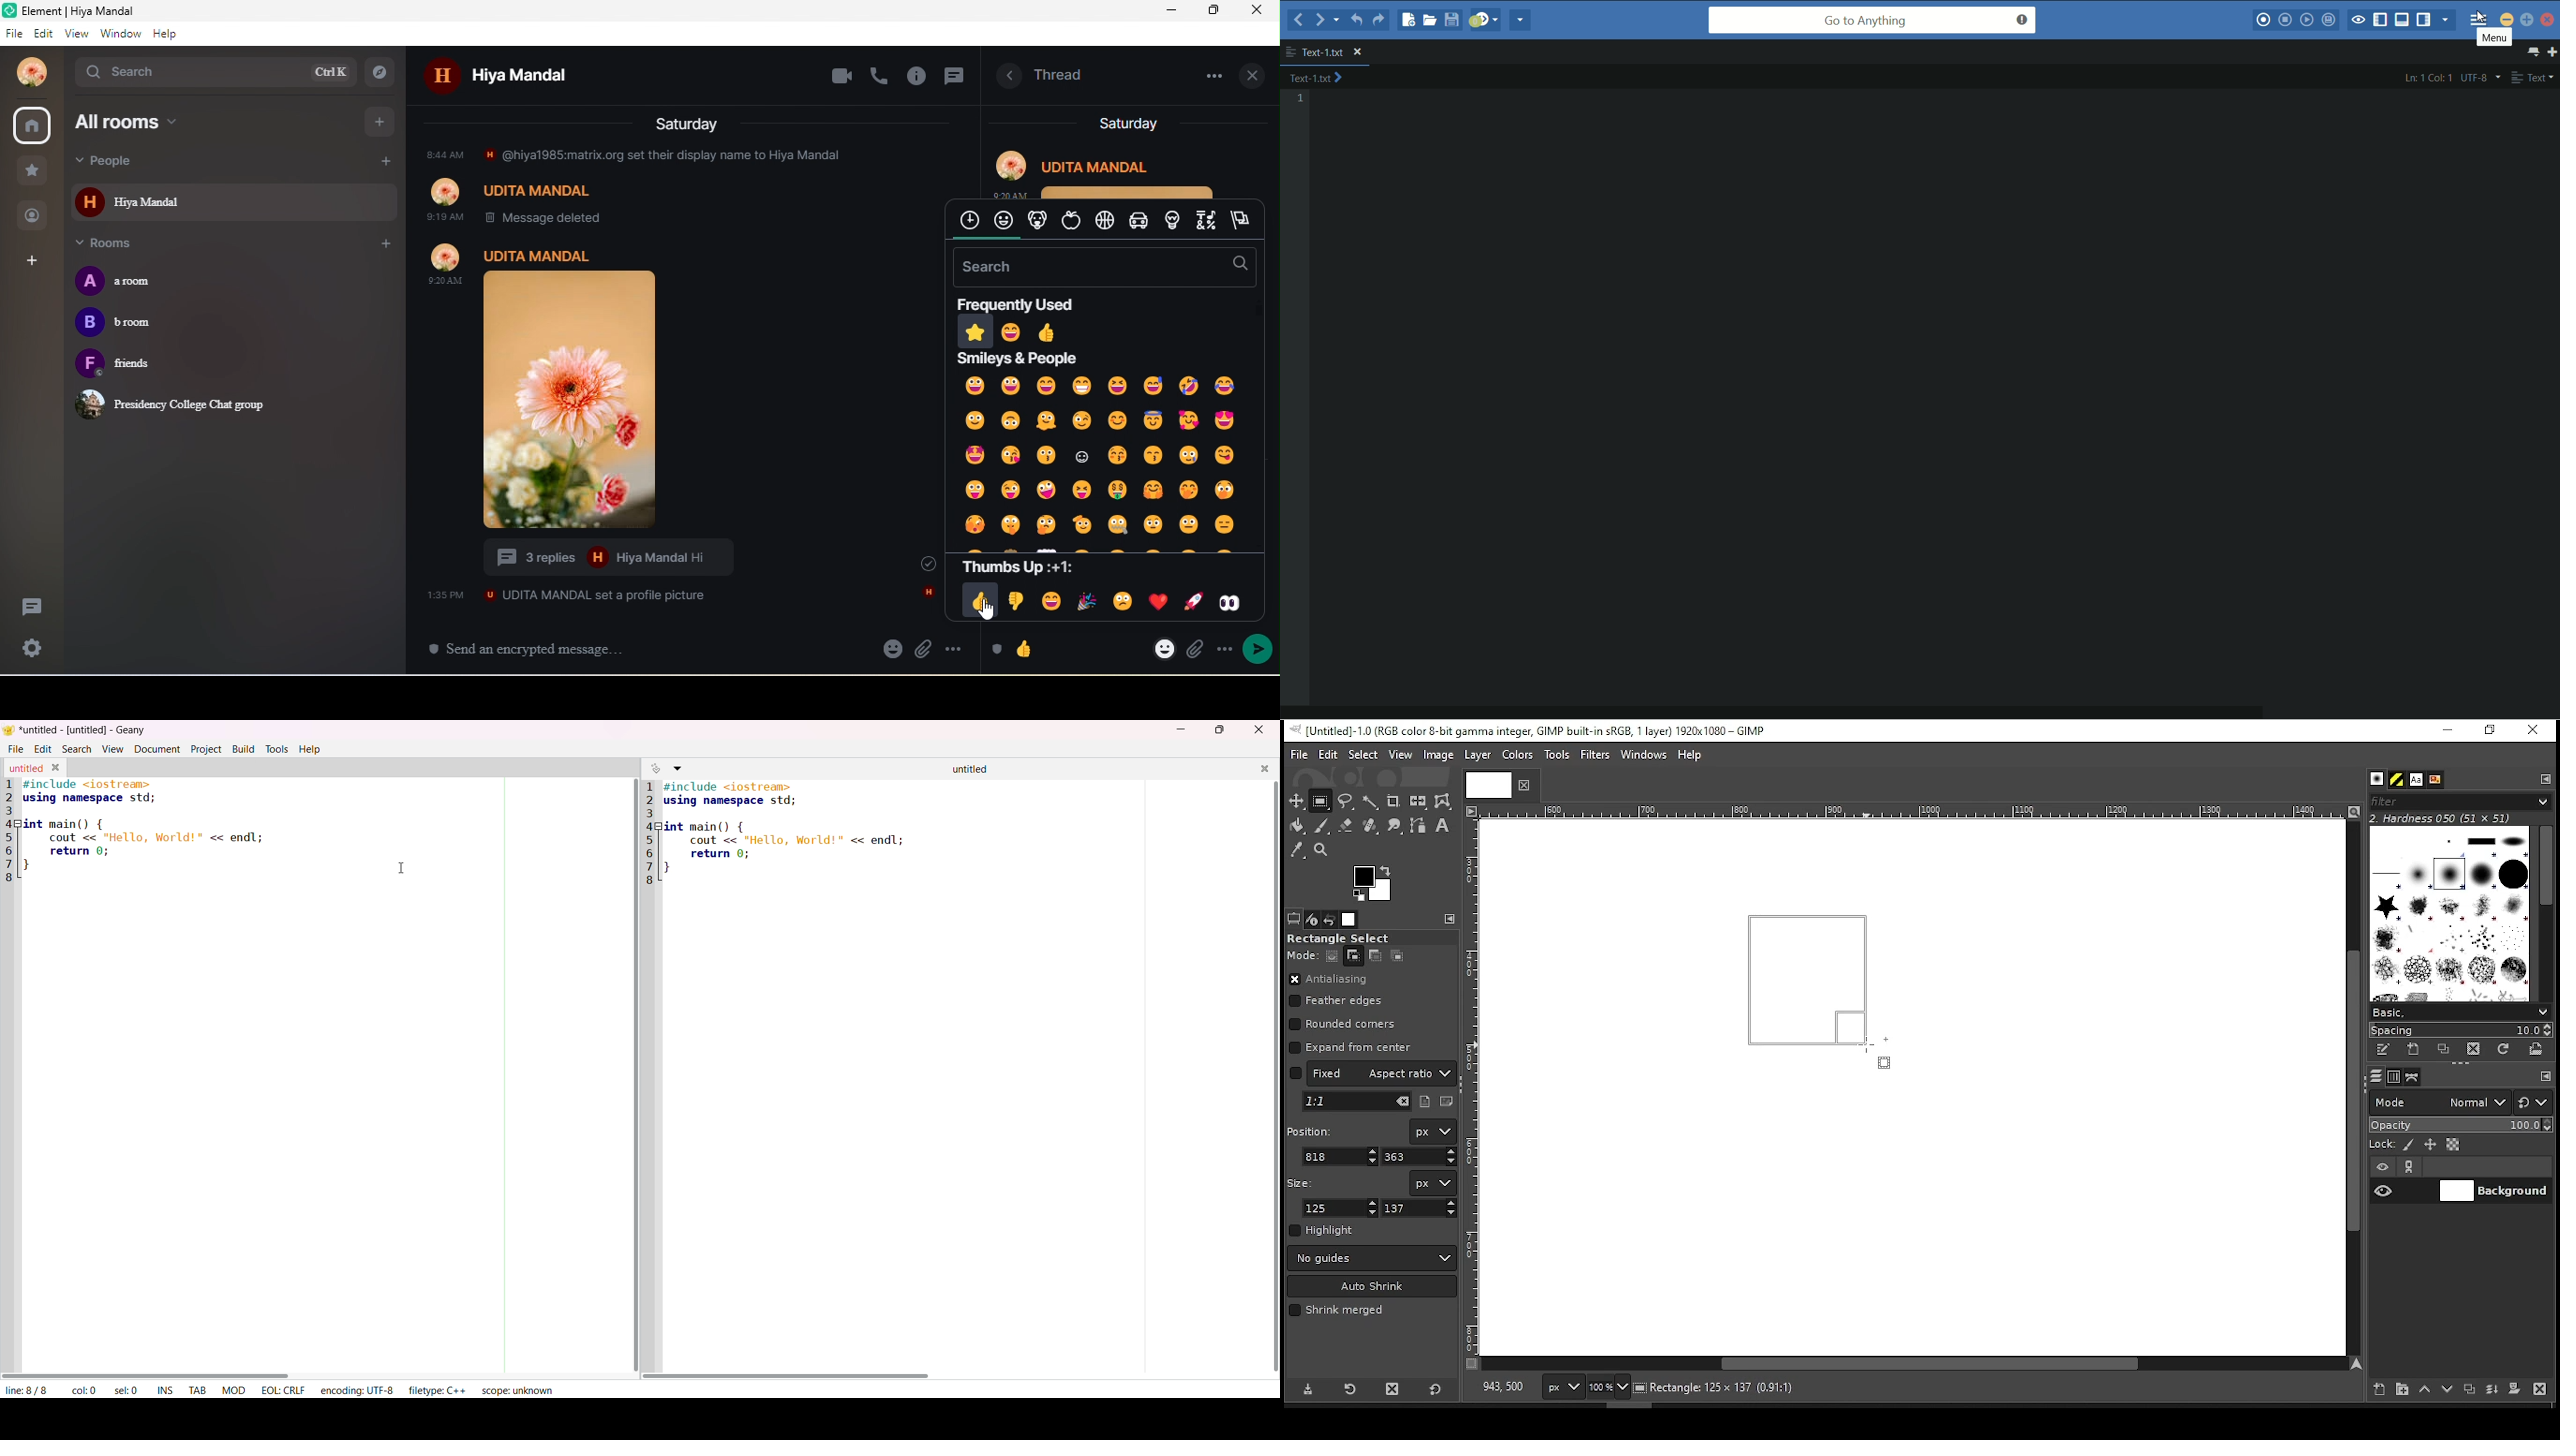  Describe the element at coordinates (2539, 1389) in the screenshot. I see `delete layer` at that location.